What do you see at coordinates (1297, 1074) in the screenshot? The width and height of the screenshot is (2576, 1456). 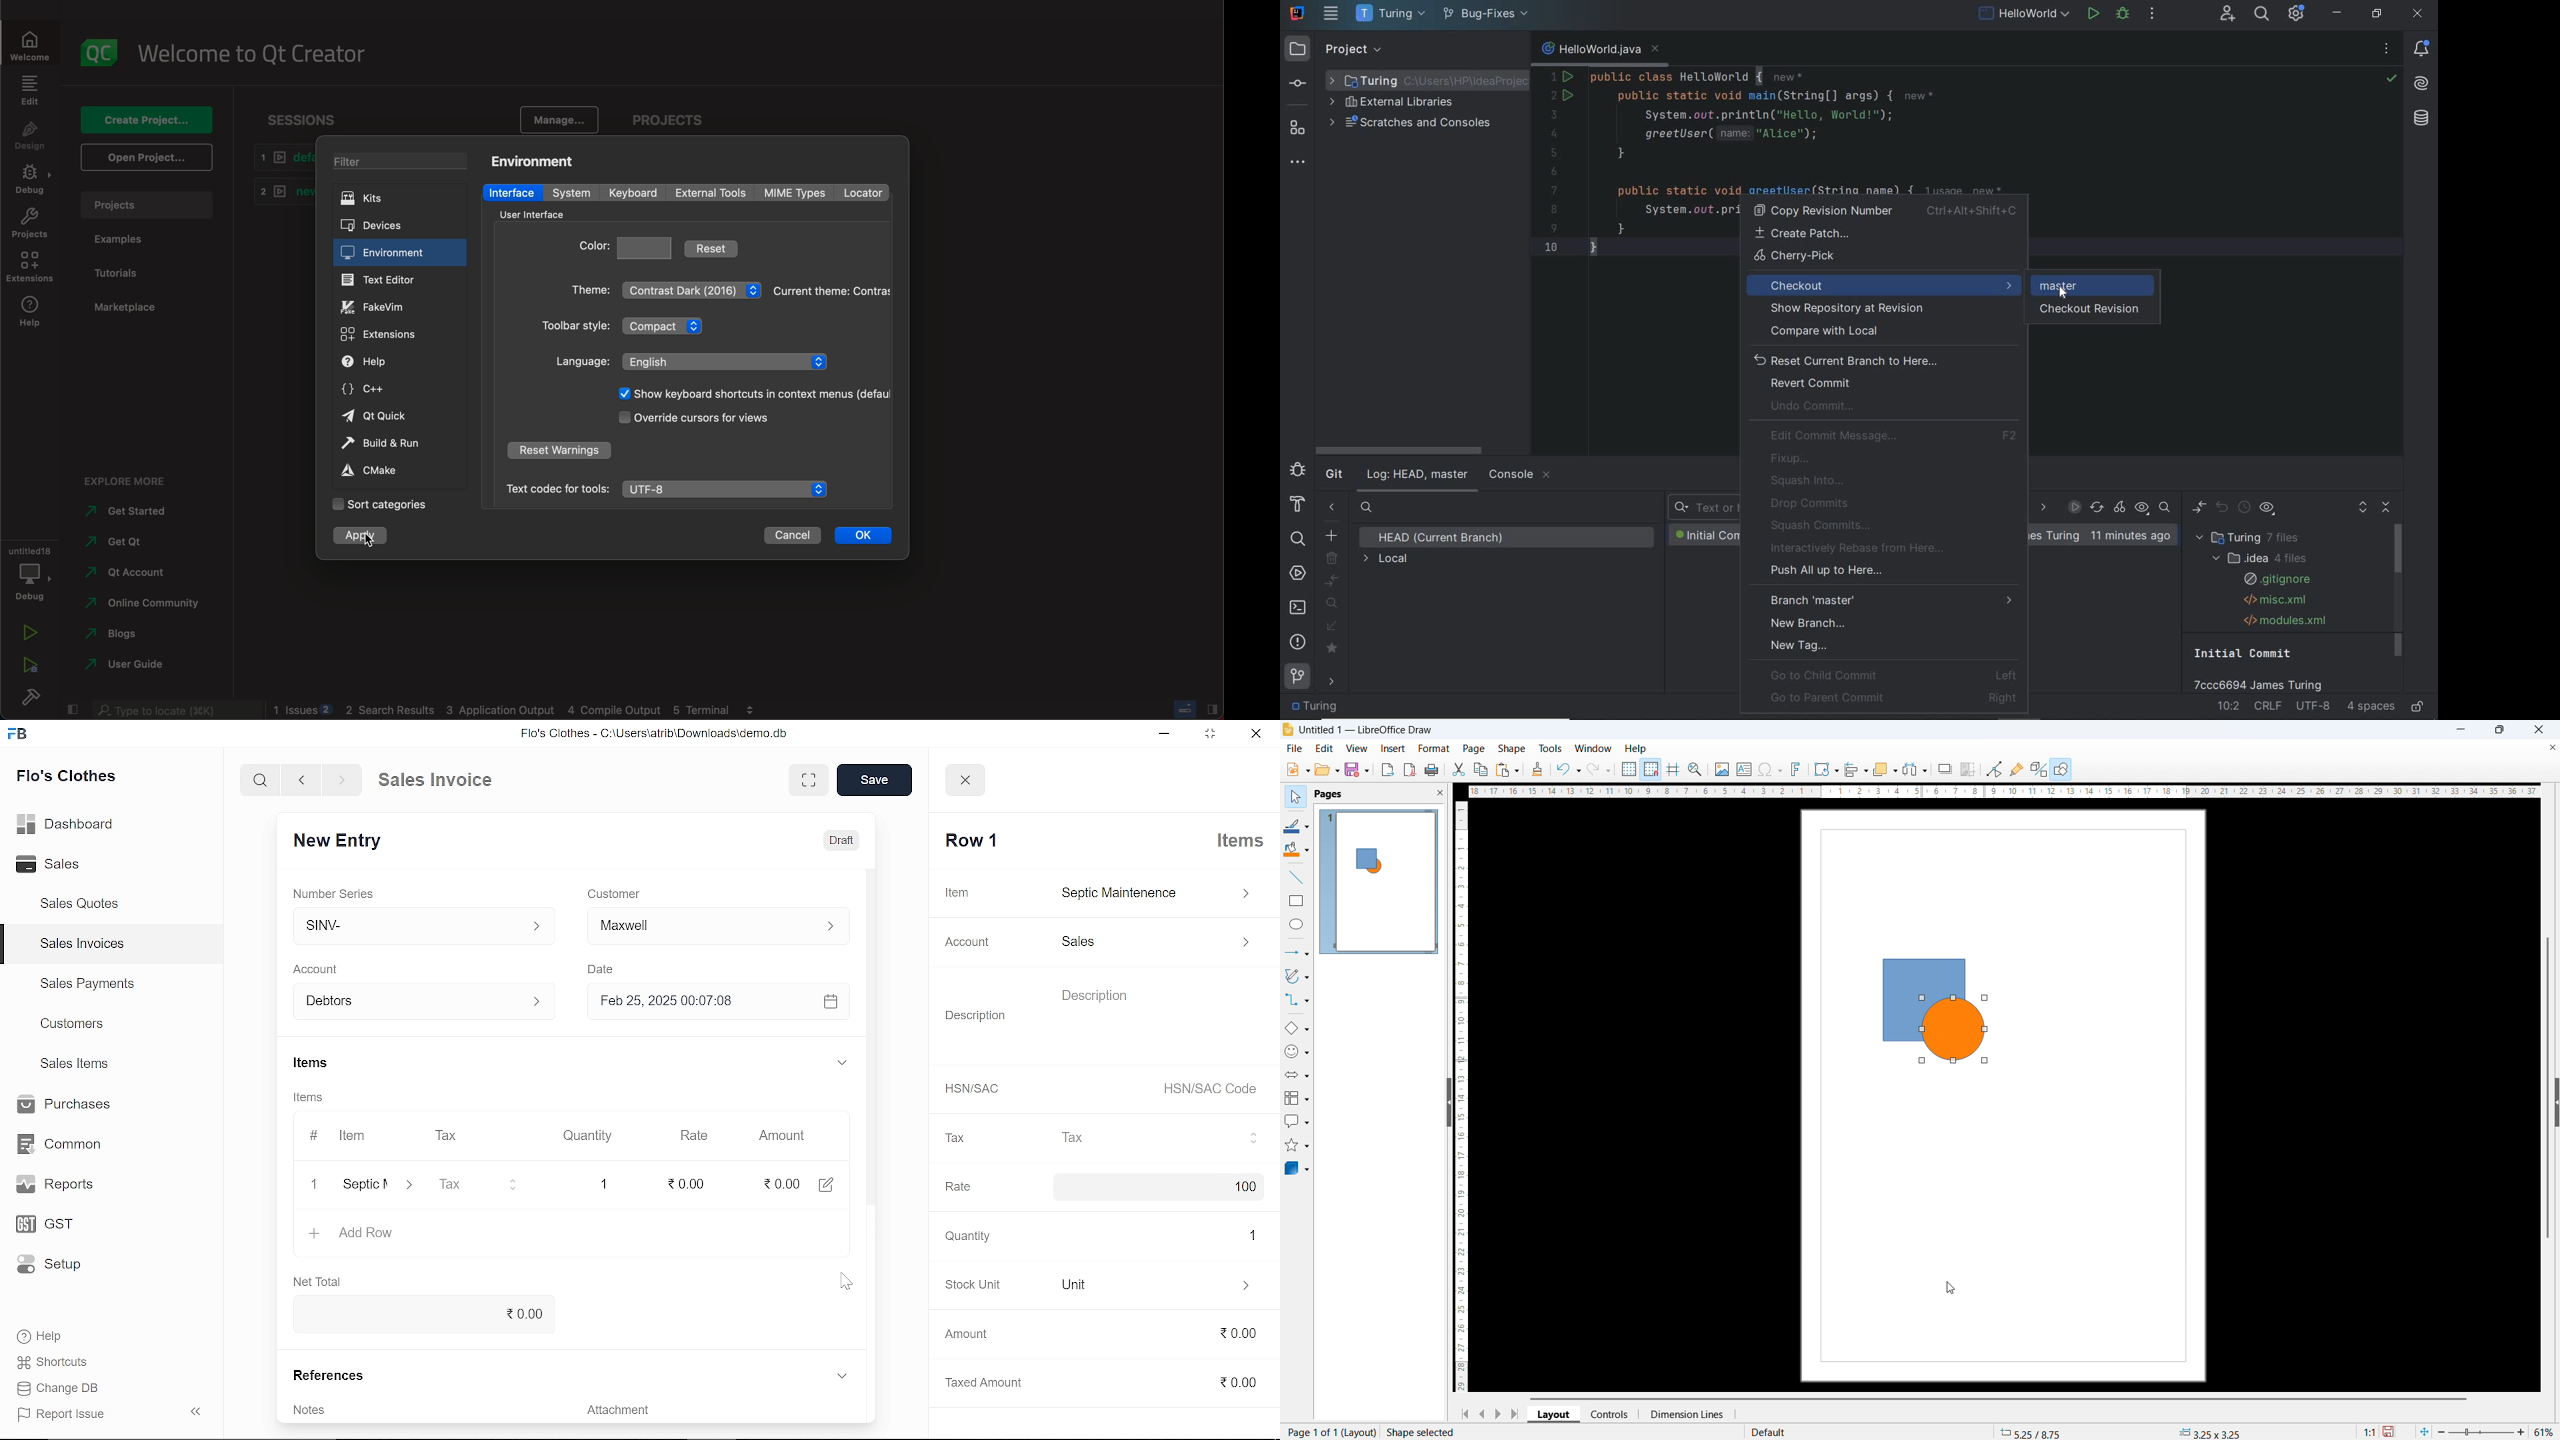 I see `Block arrows ` at bounding box center [1297, 1074].